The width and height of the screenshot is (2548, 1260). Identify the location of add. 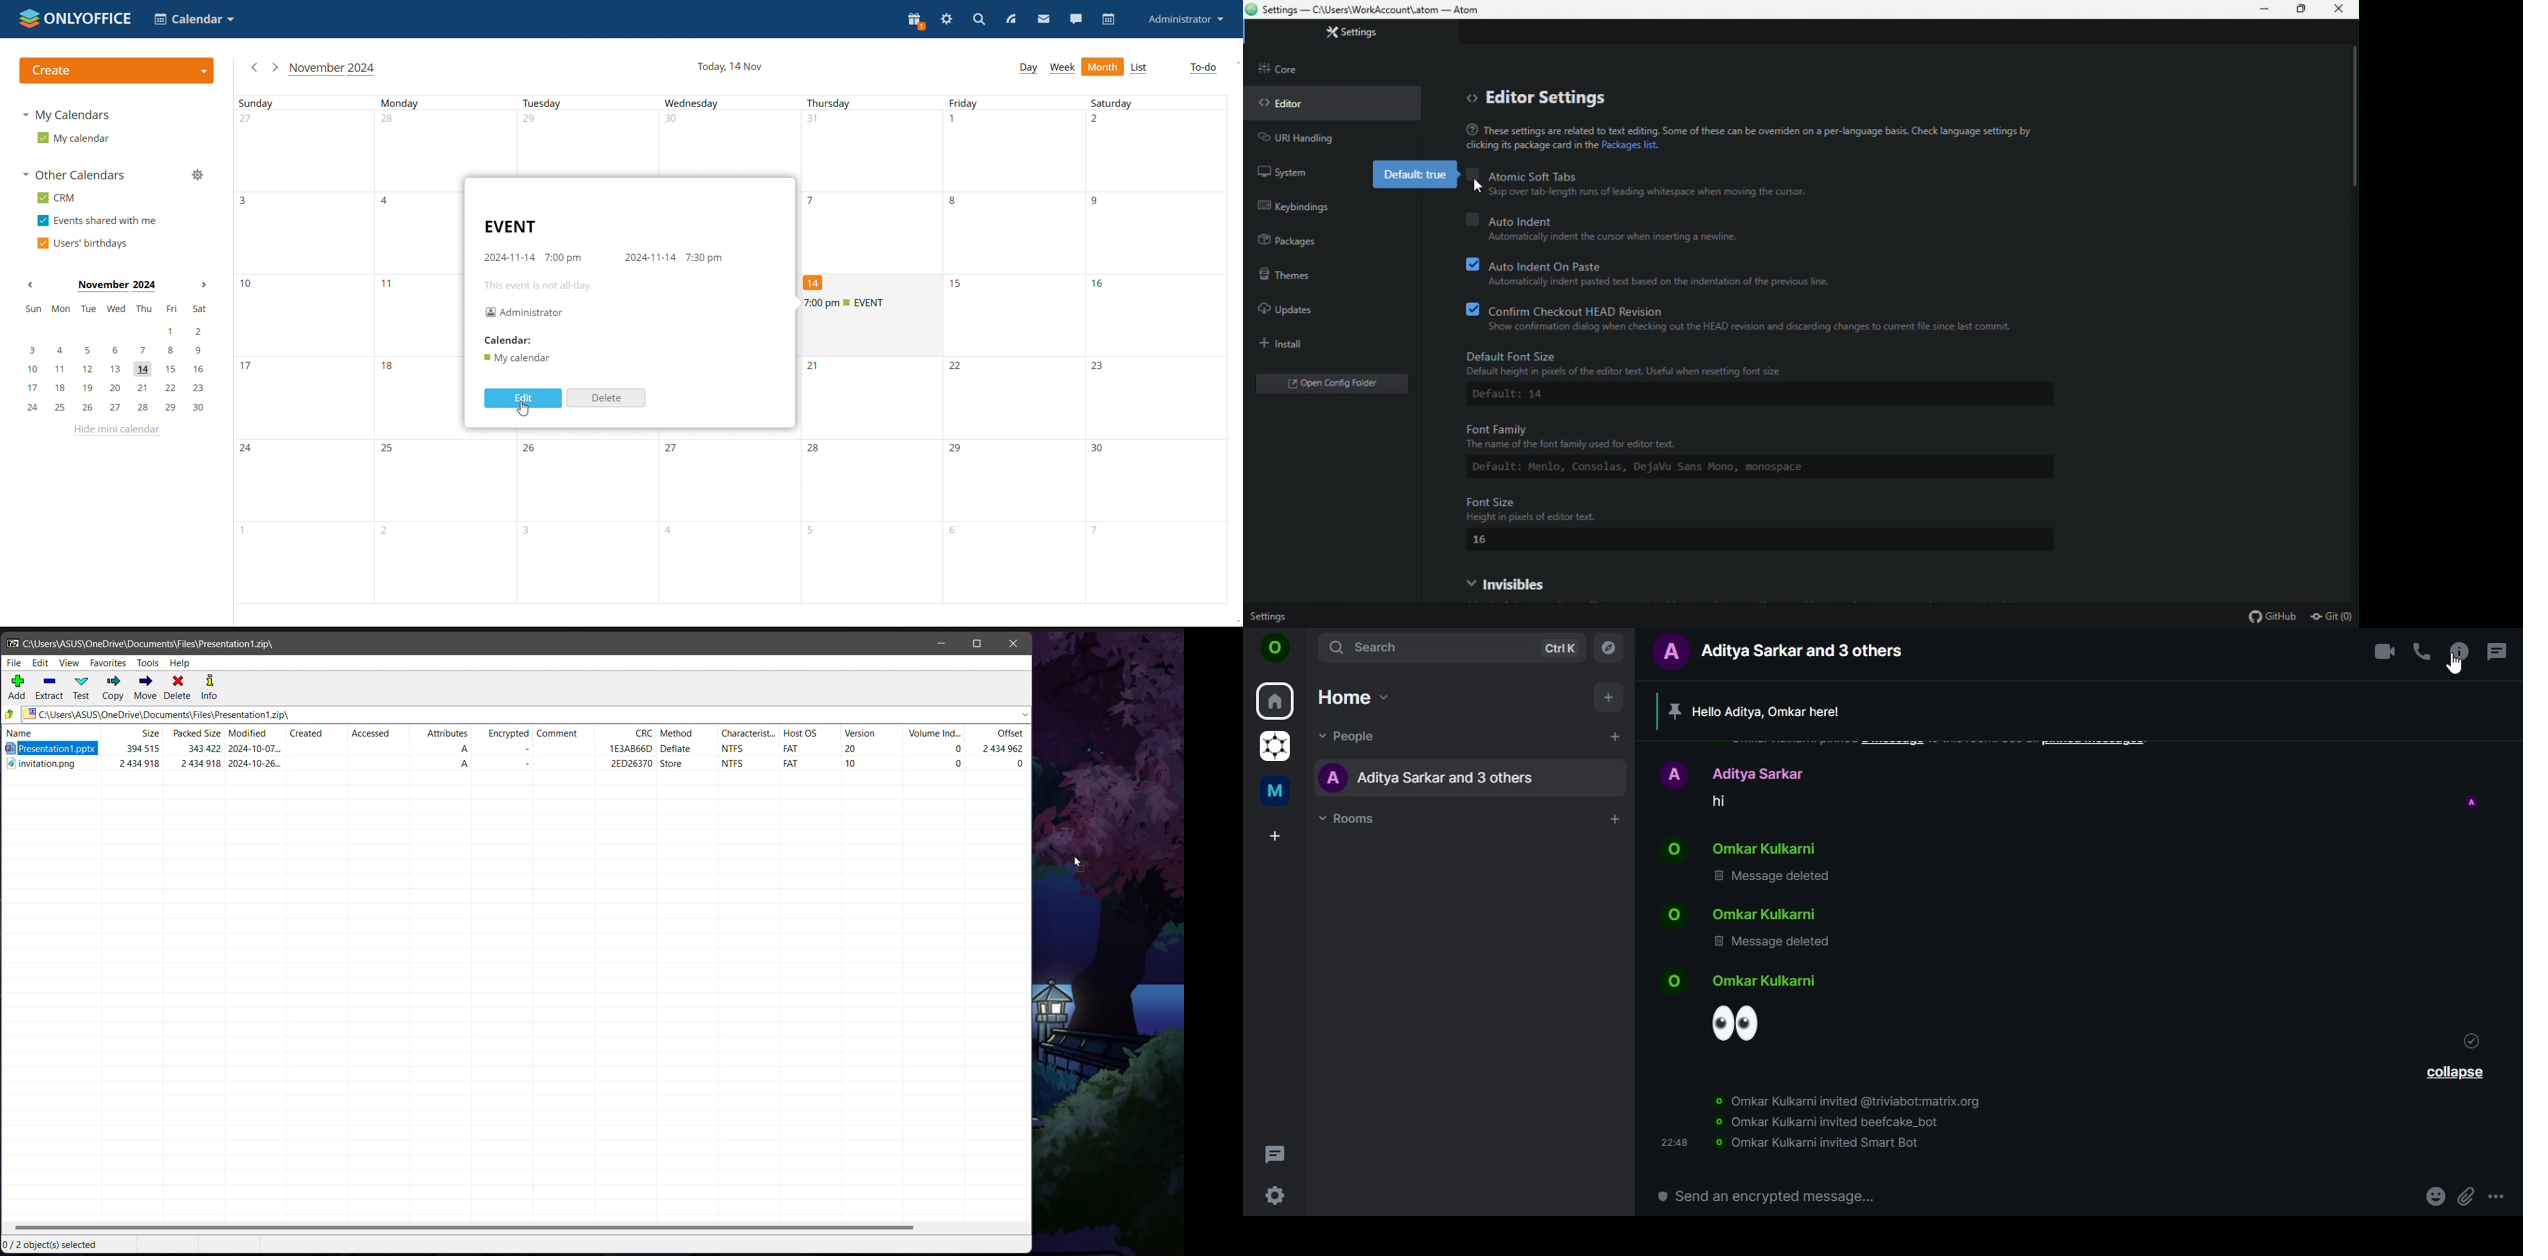
(1615, 739).